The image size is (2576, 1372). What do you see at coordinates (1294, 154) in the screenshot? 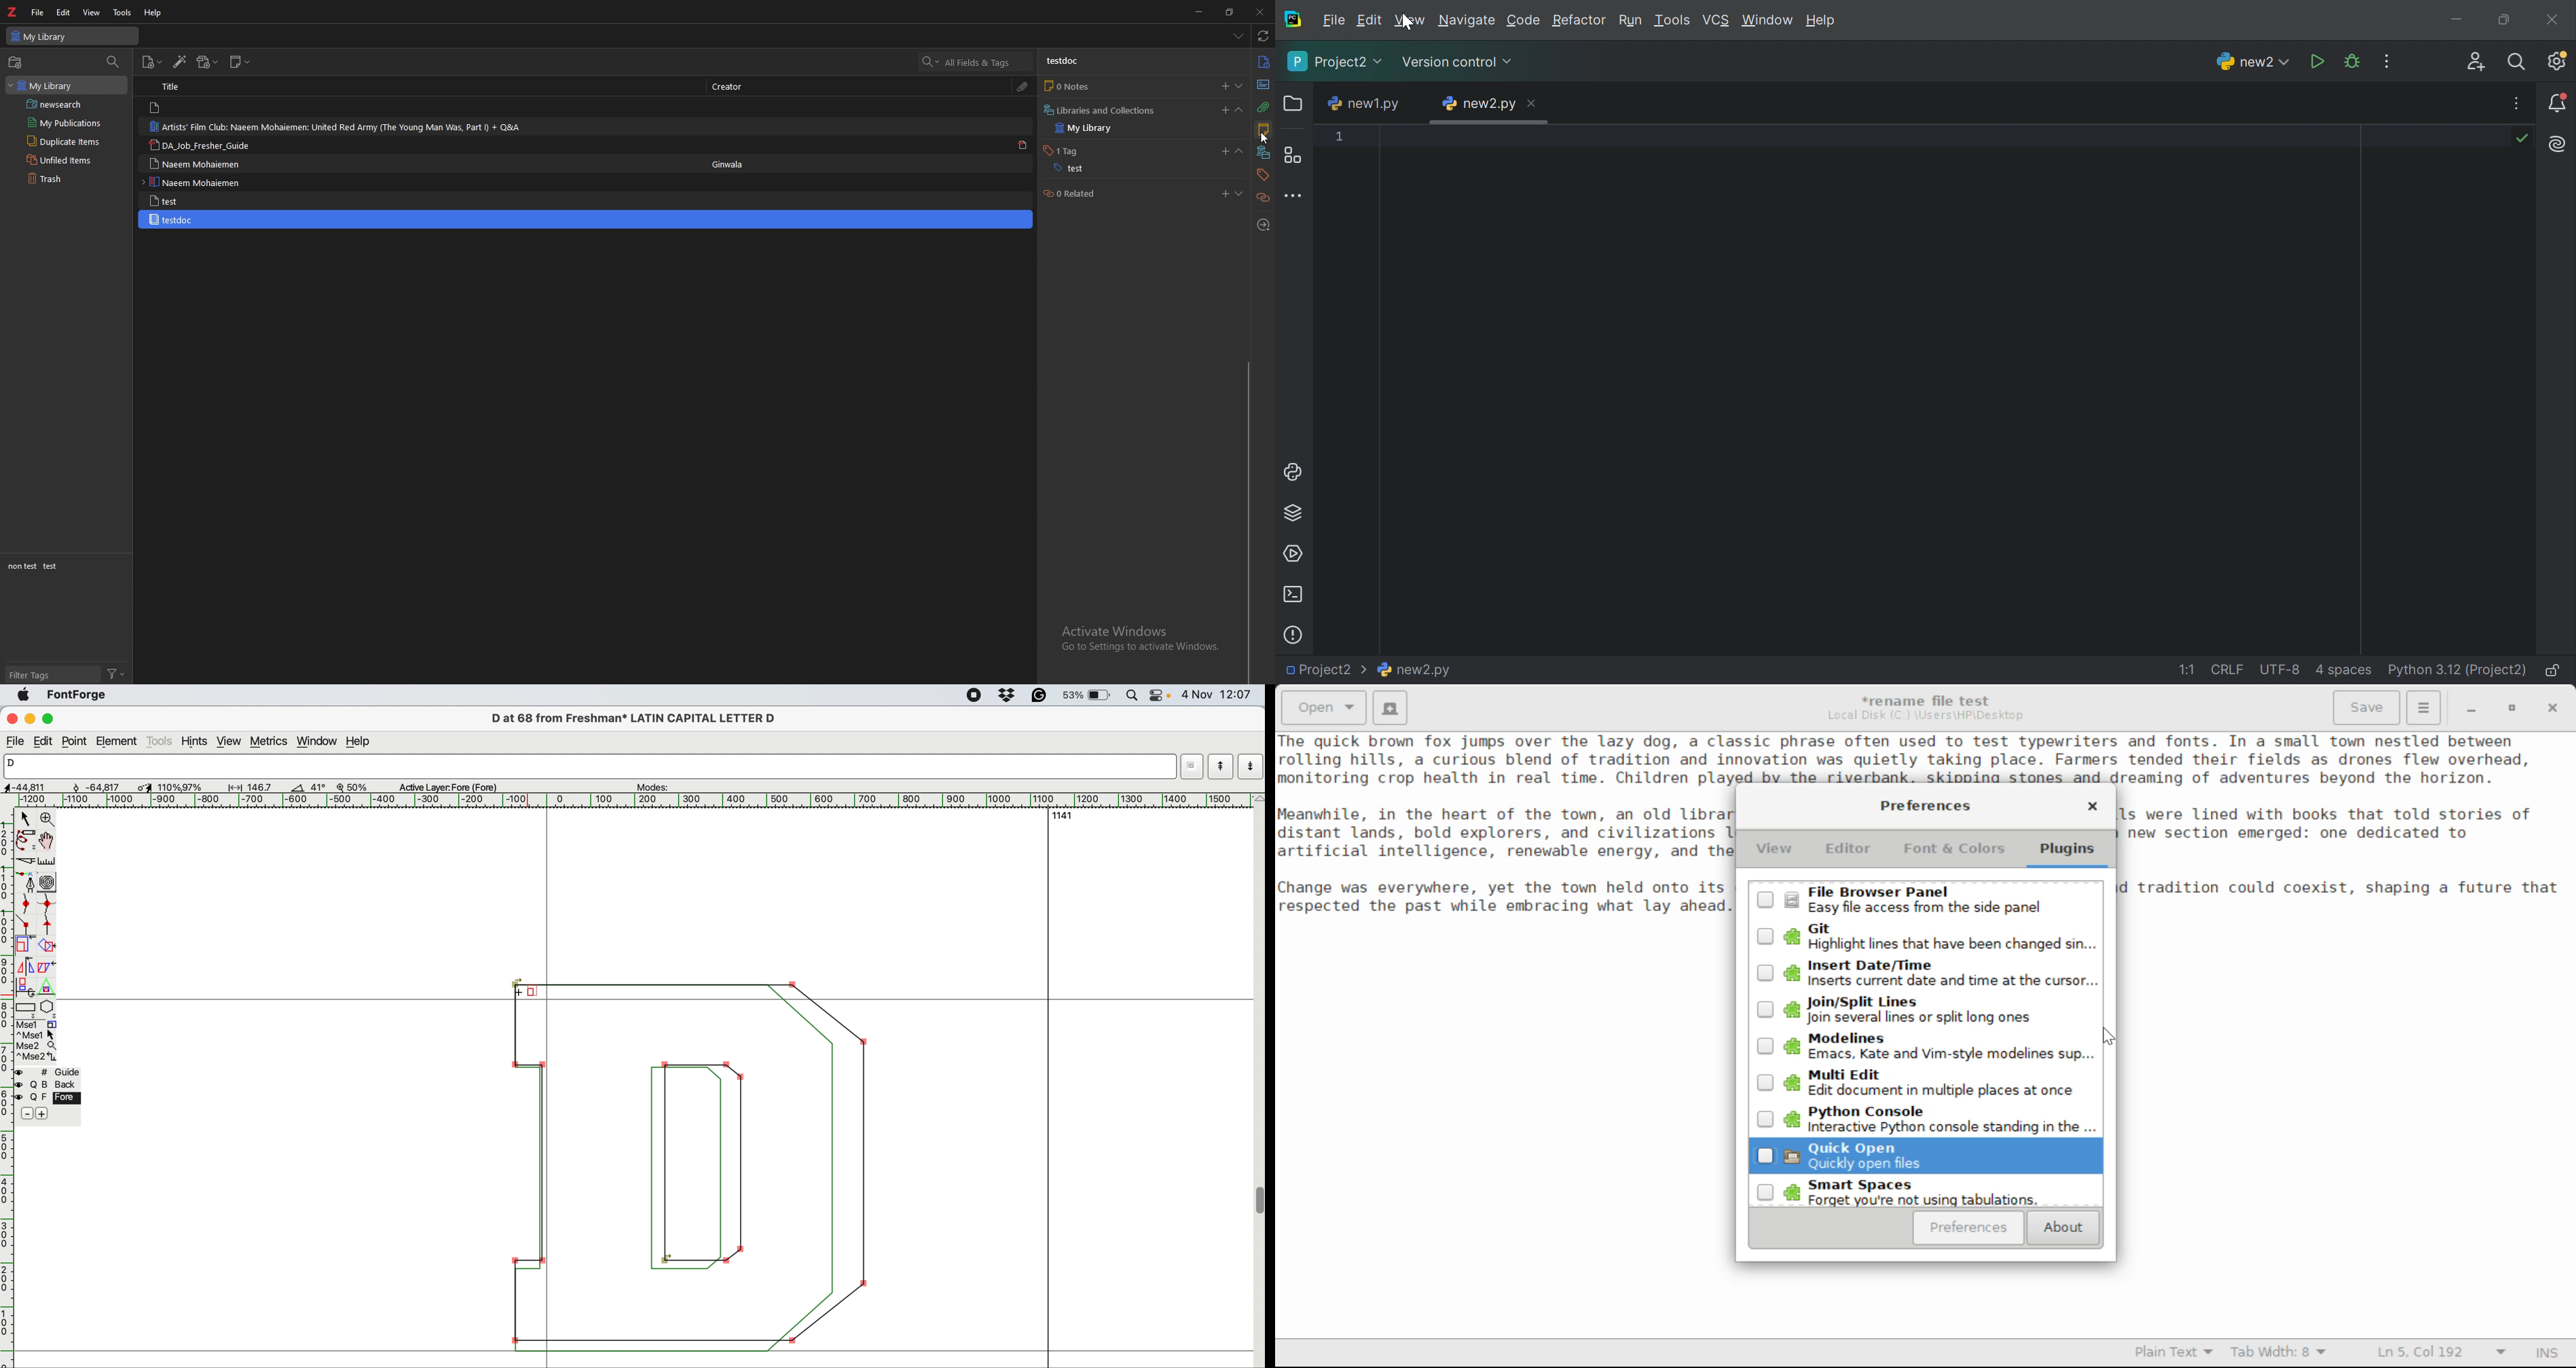
I see `` at bounding box center [1294, 154].